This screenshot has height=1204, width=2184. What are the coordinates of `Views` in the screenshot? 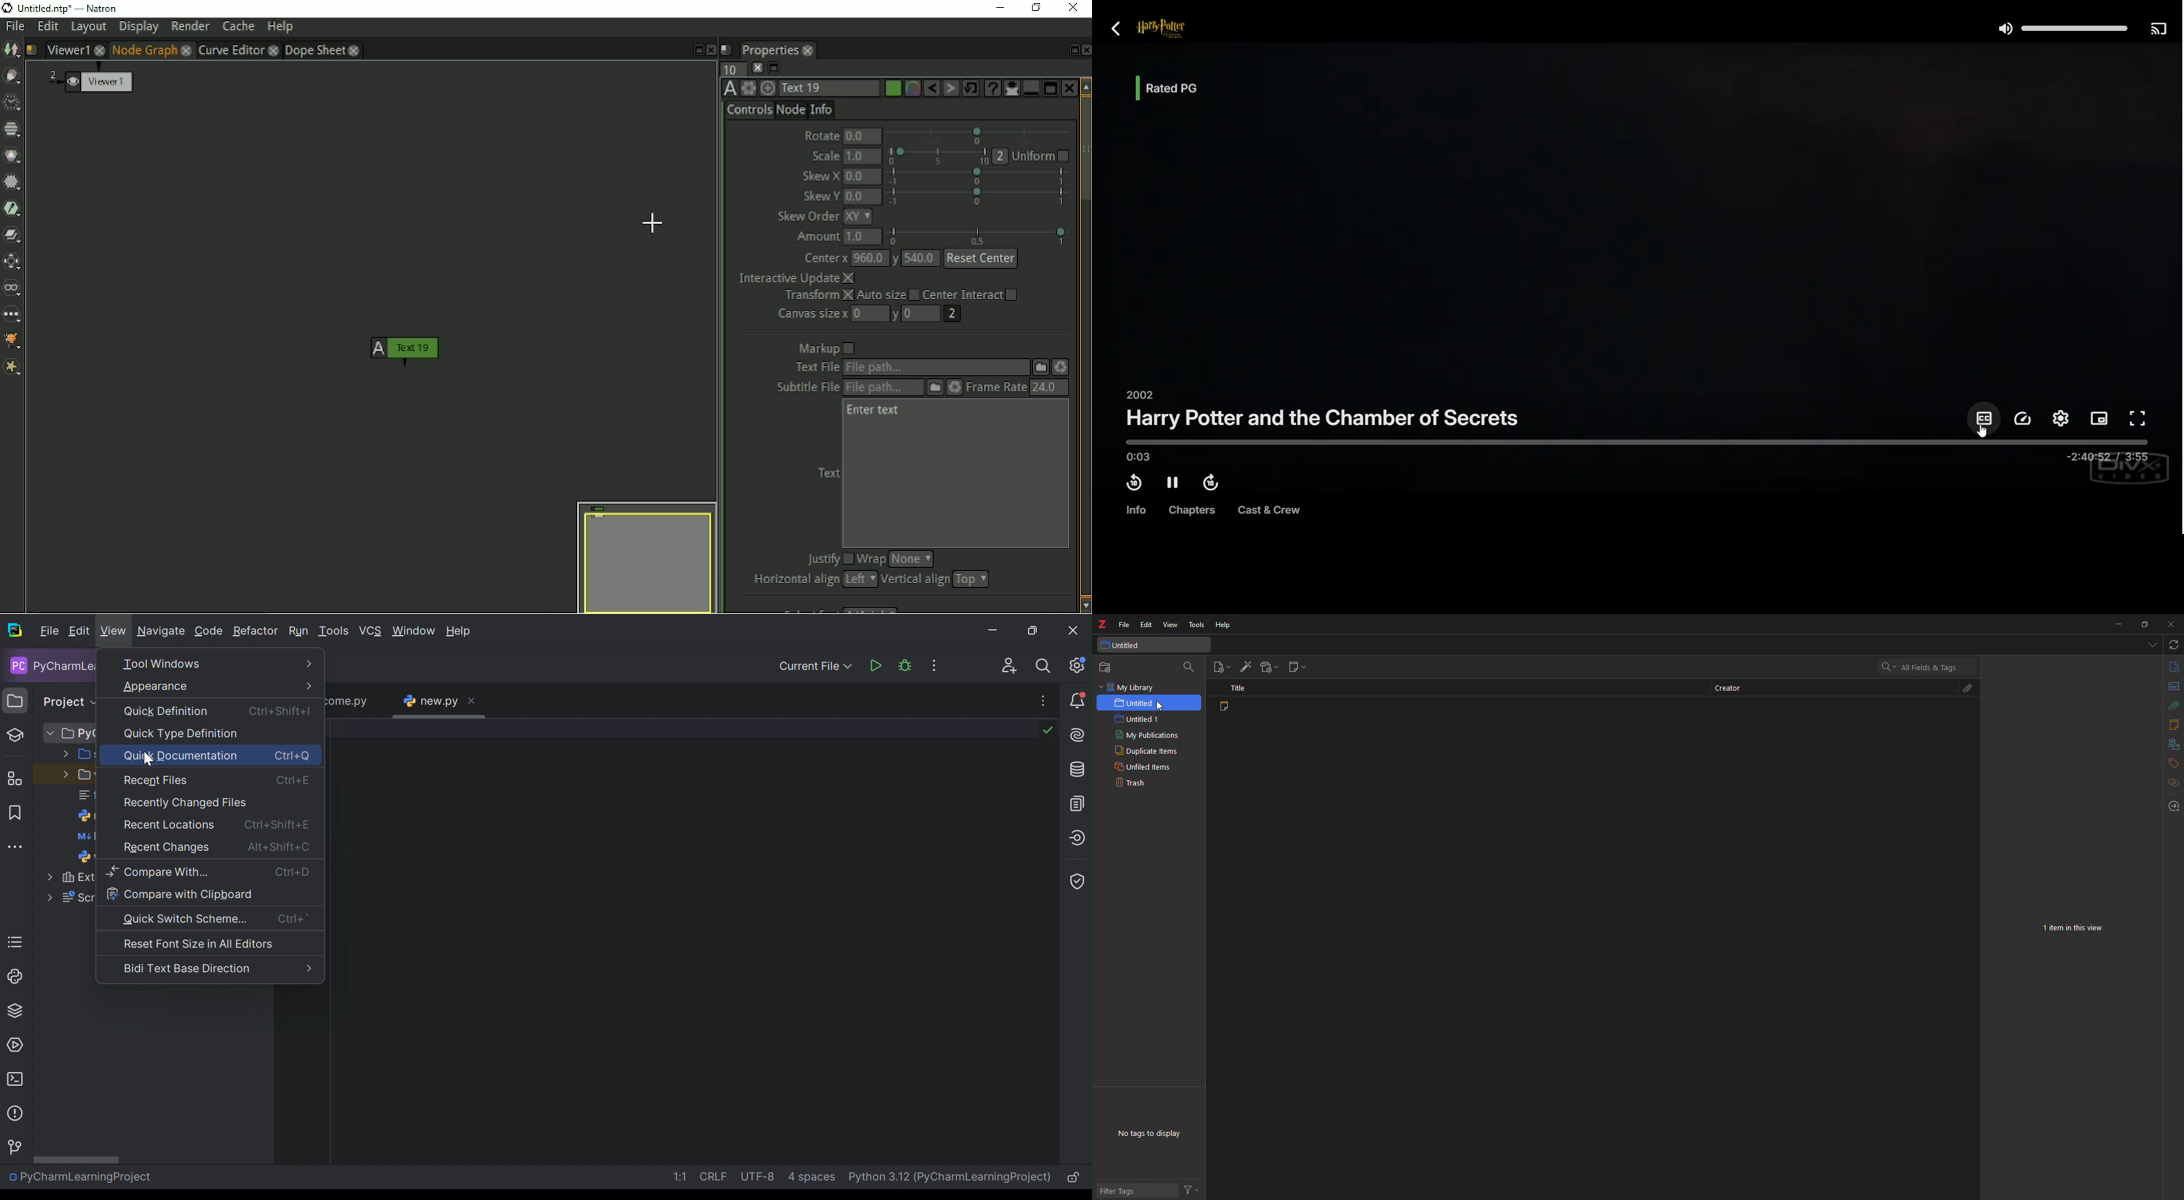 It's located at (14, 288).